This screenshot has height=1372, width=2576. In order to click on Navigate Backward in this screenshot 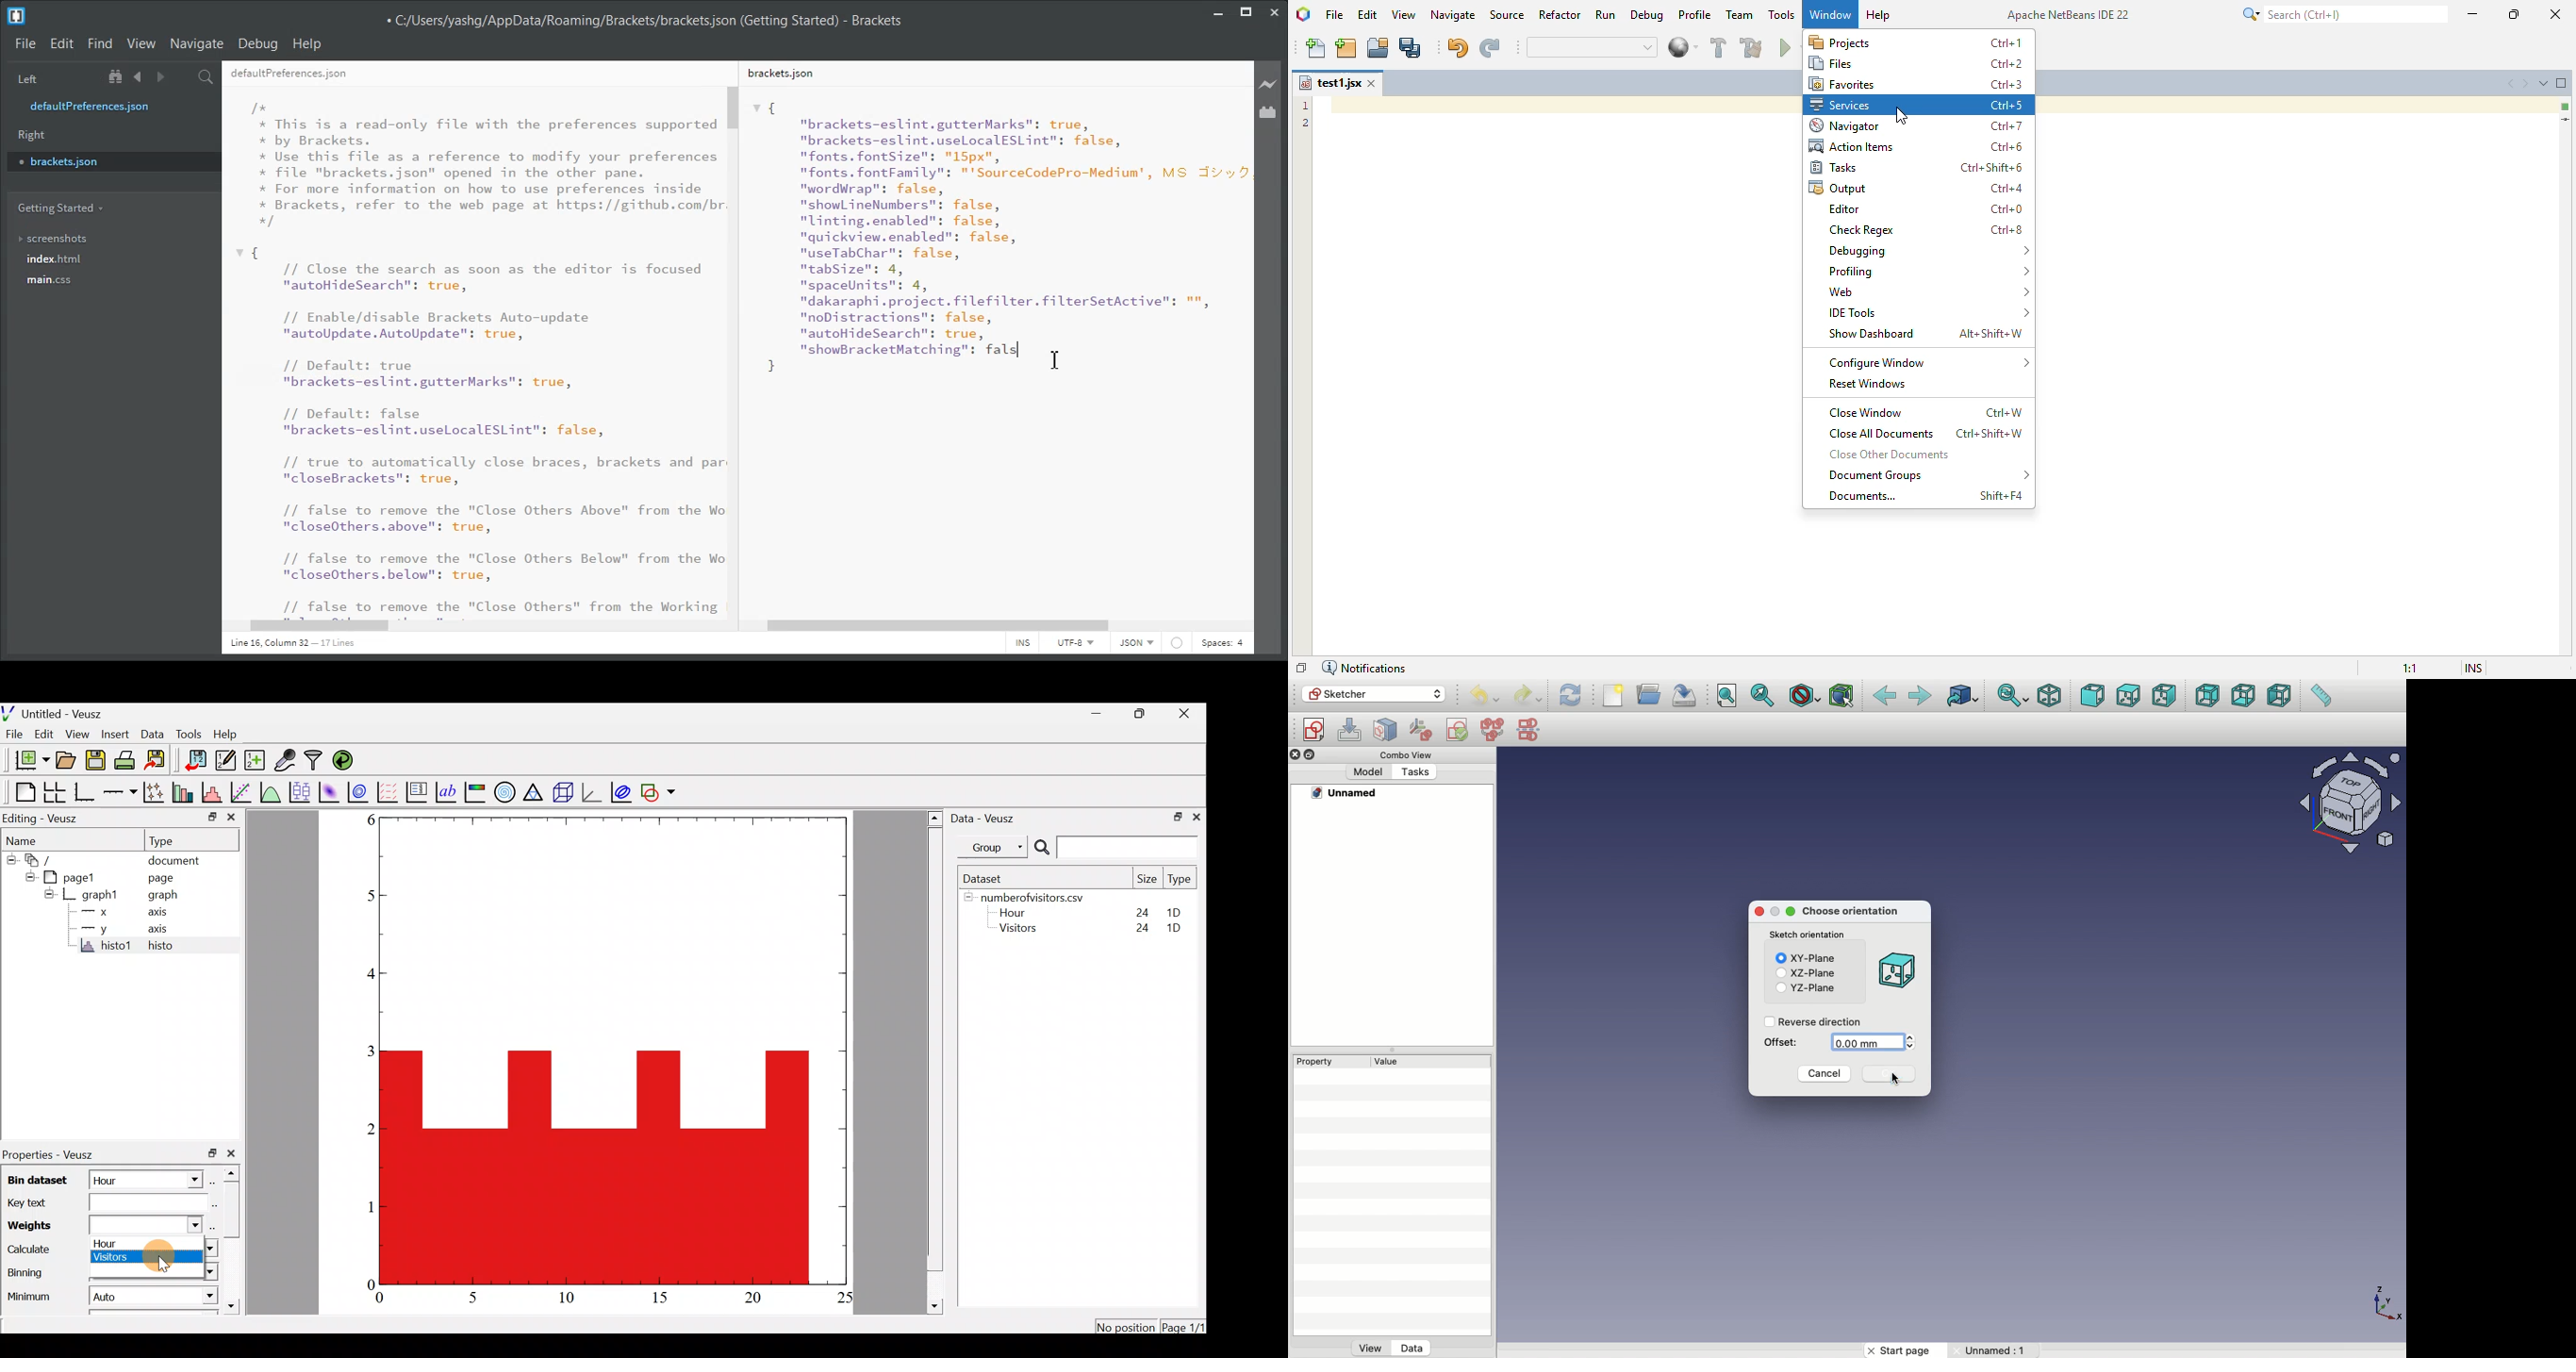, I will do `click(138, 77)`.